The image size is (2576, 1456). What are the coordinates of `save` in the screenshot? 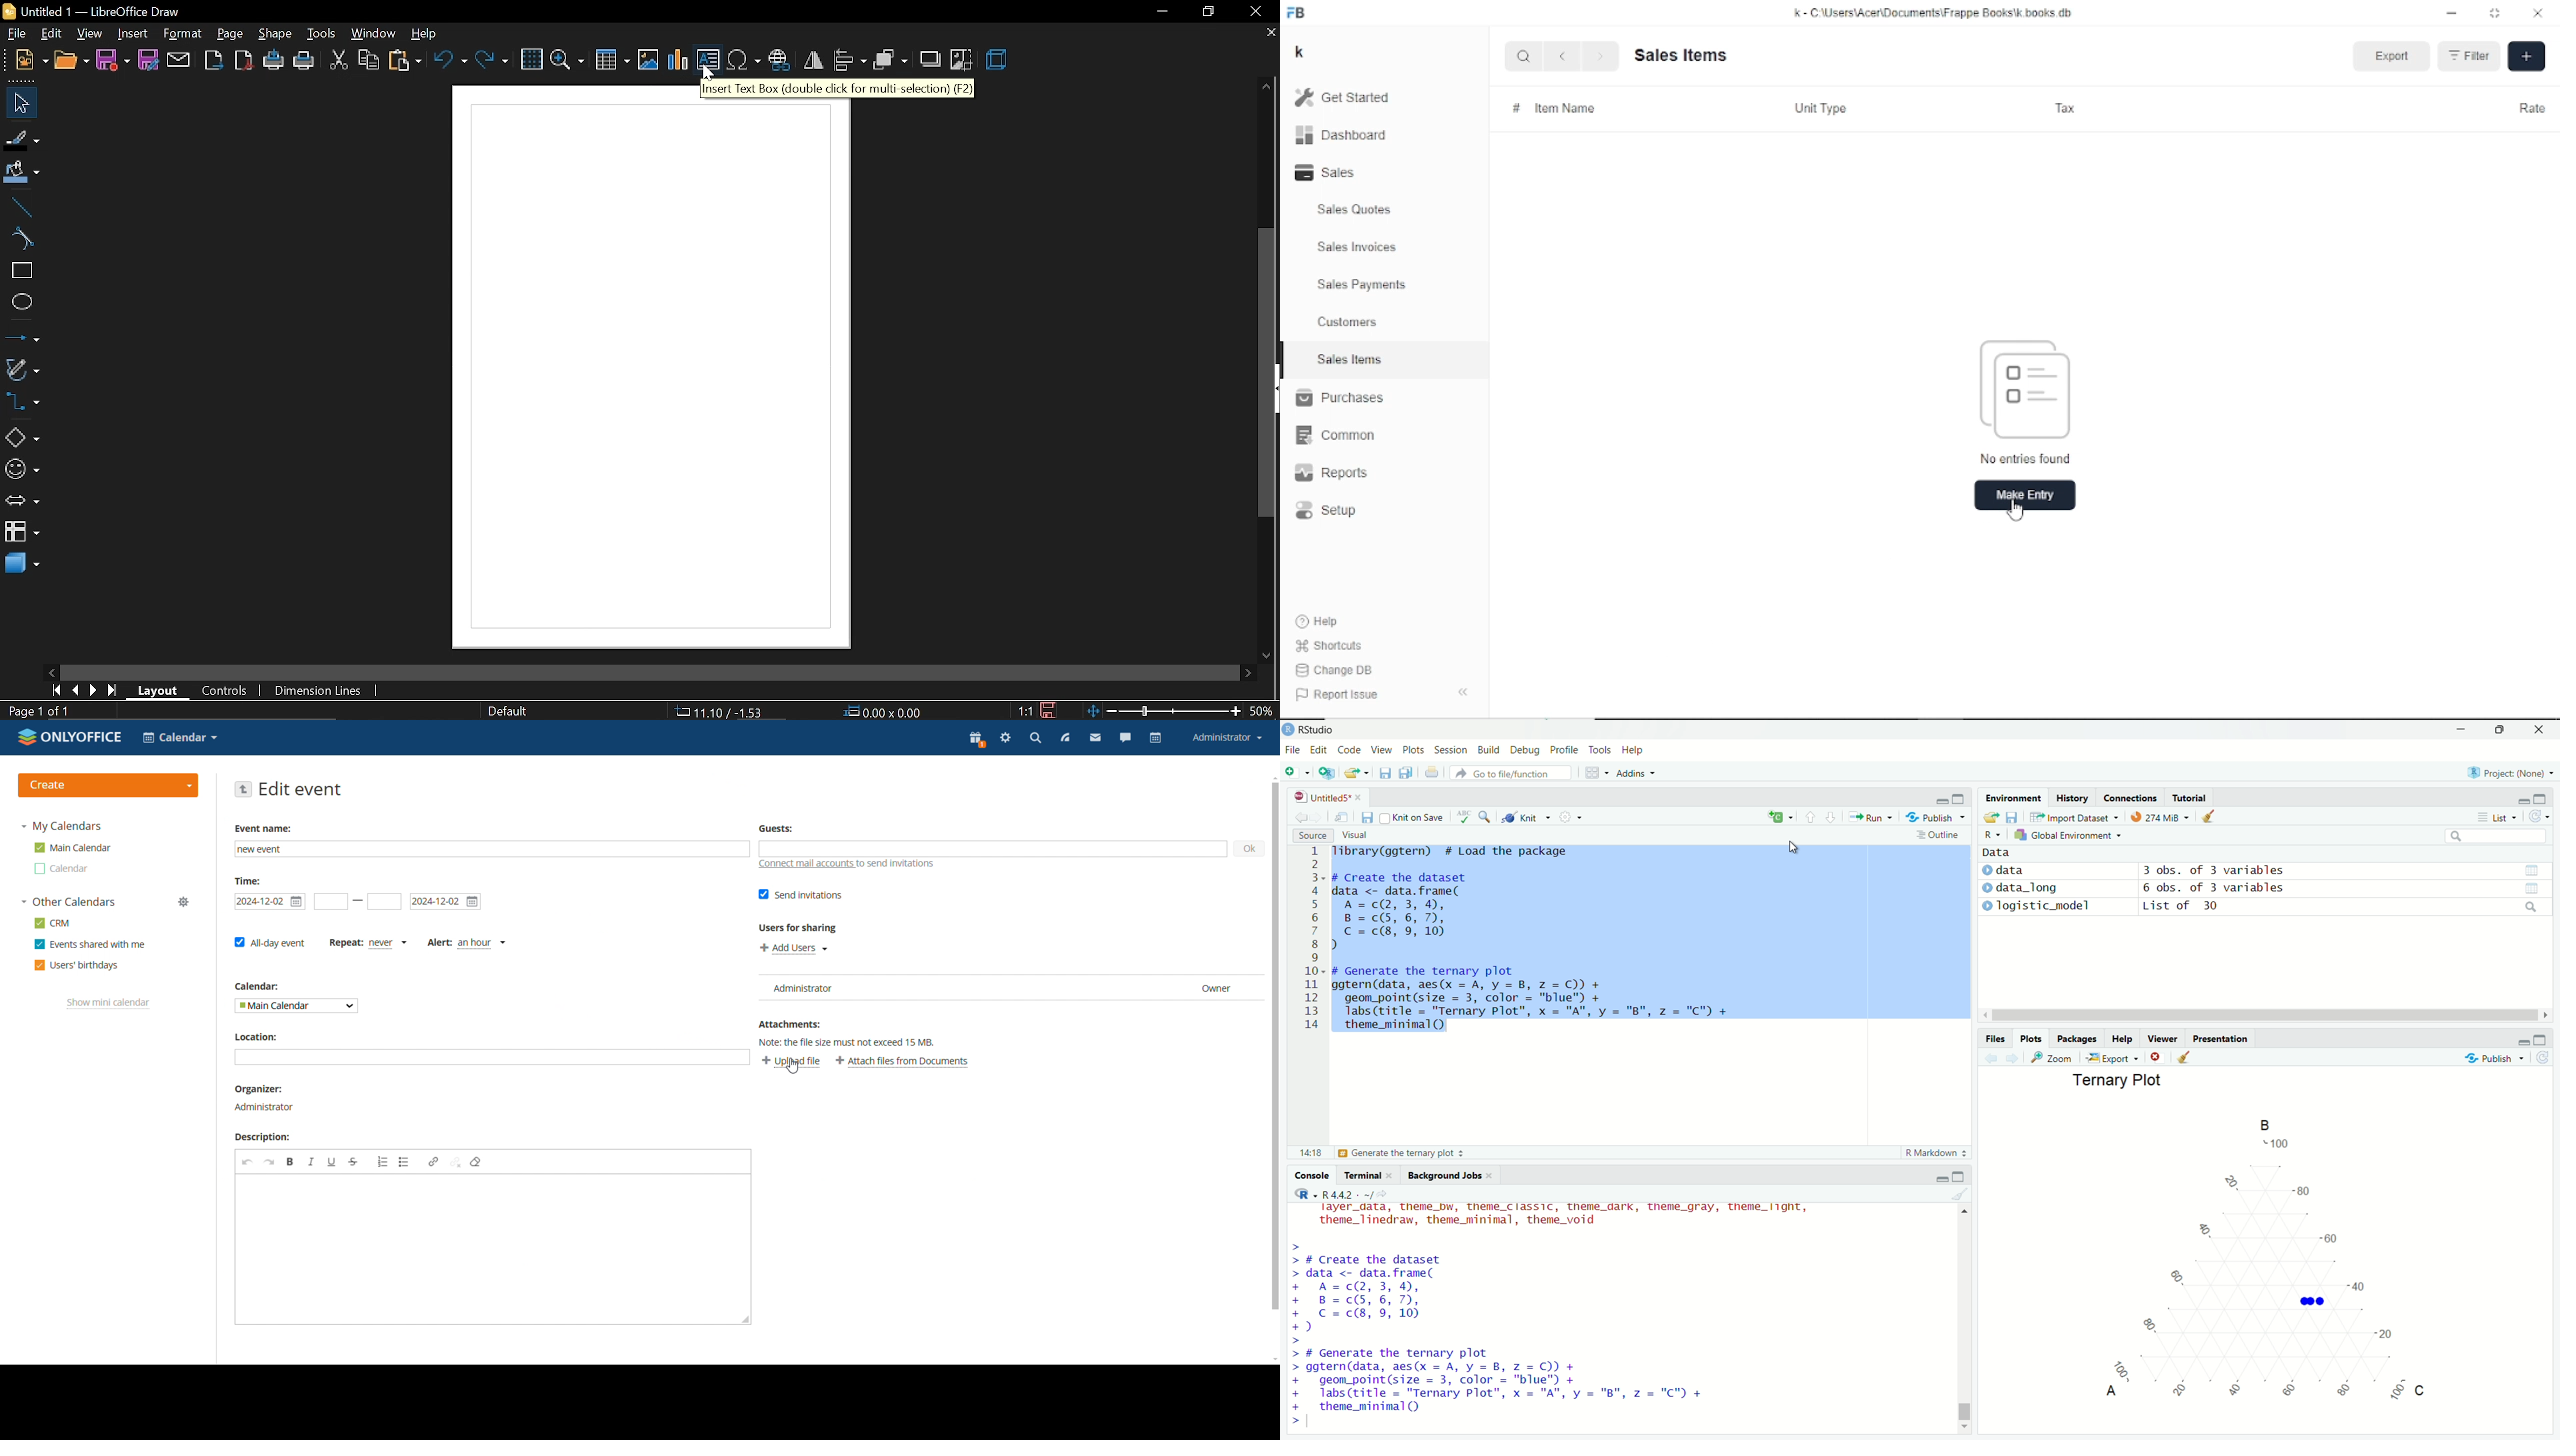 It's located at (2014, 815).